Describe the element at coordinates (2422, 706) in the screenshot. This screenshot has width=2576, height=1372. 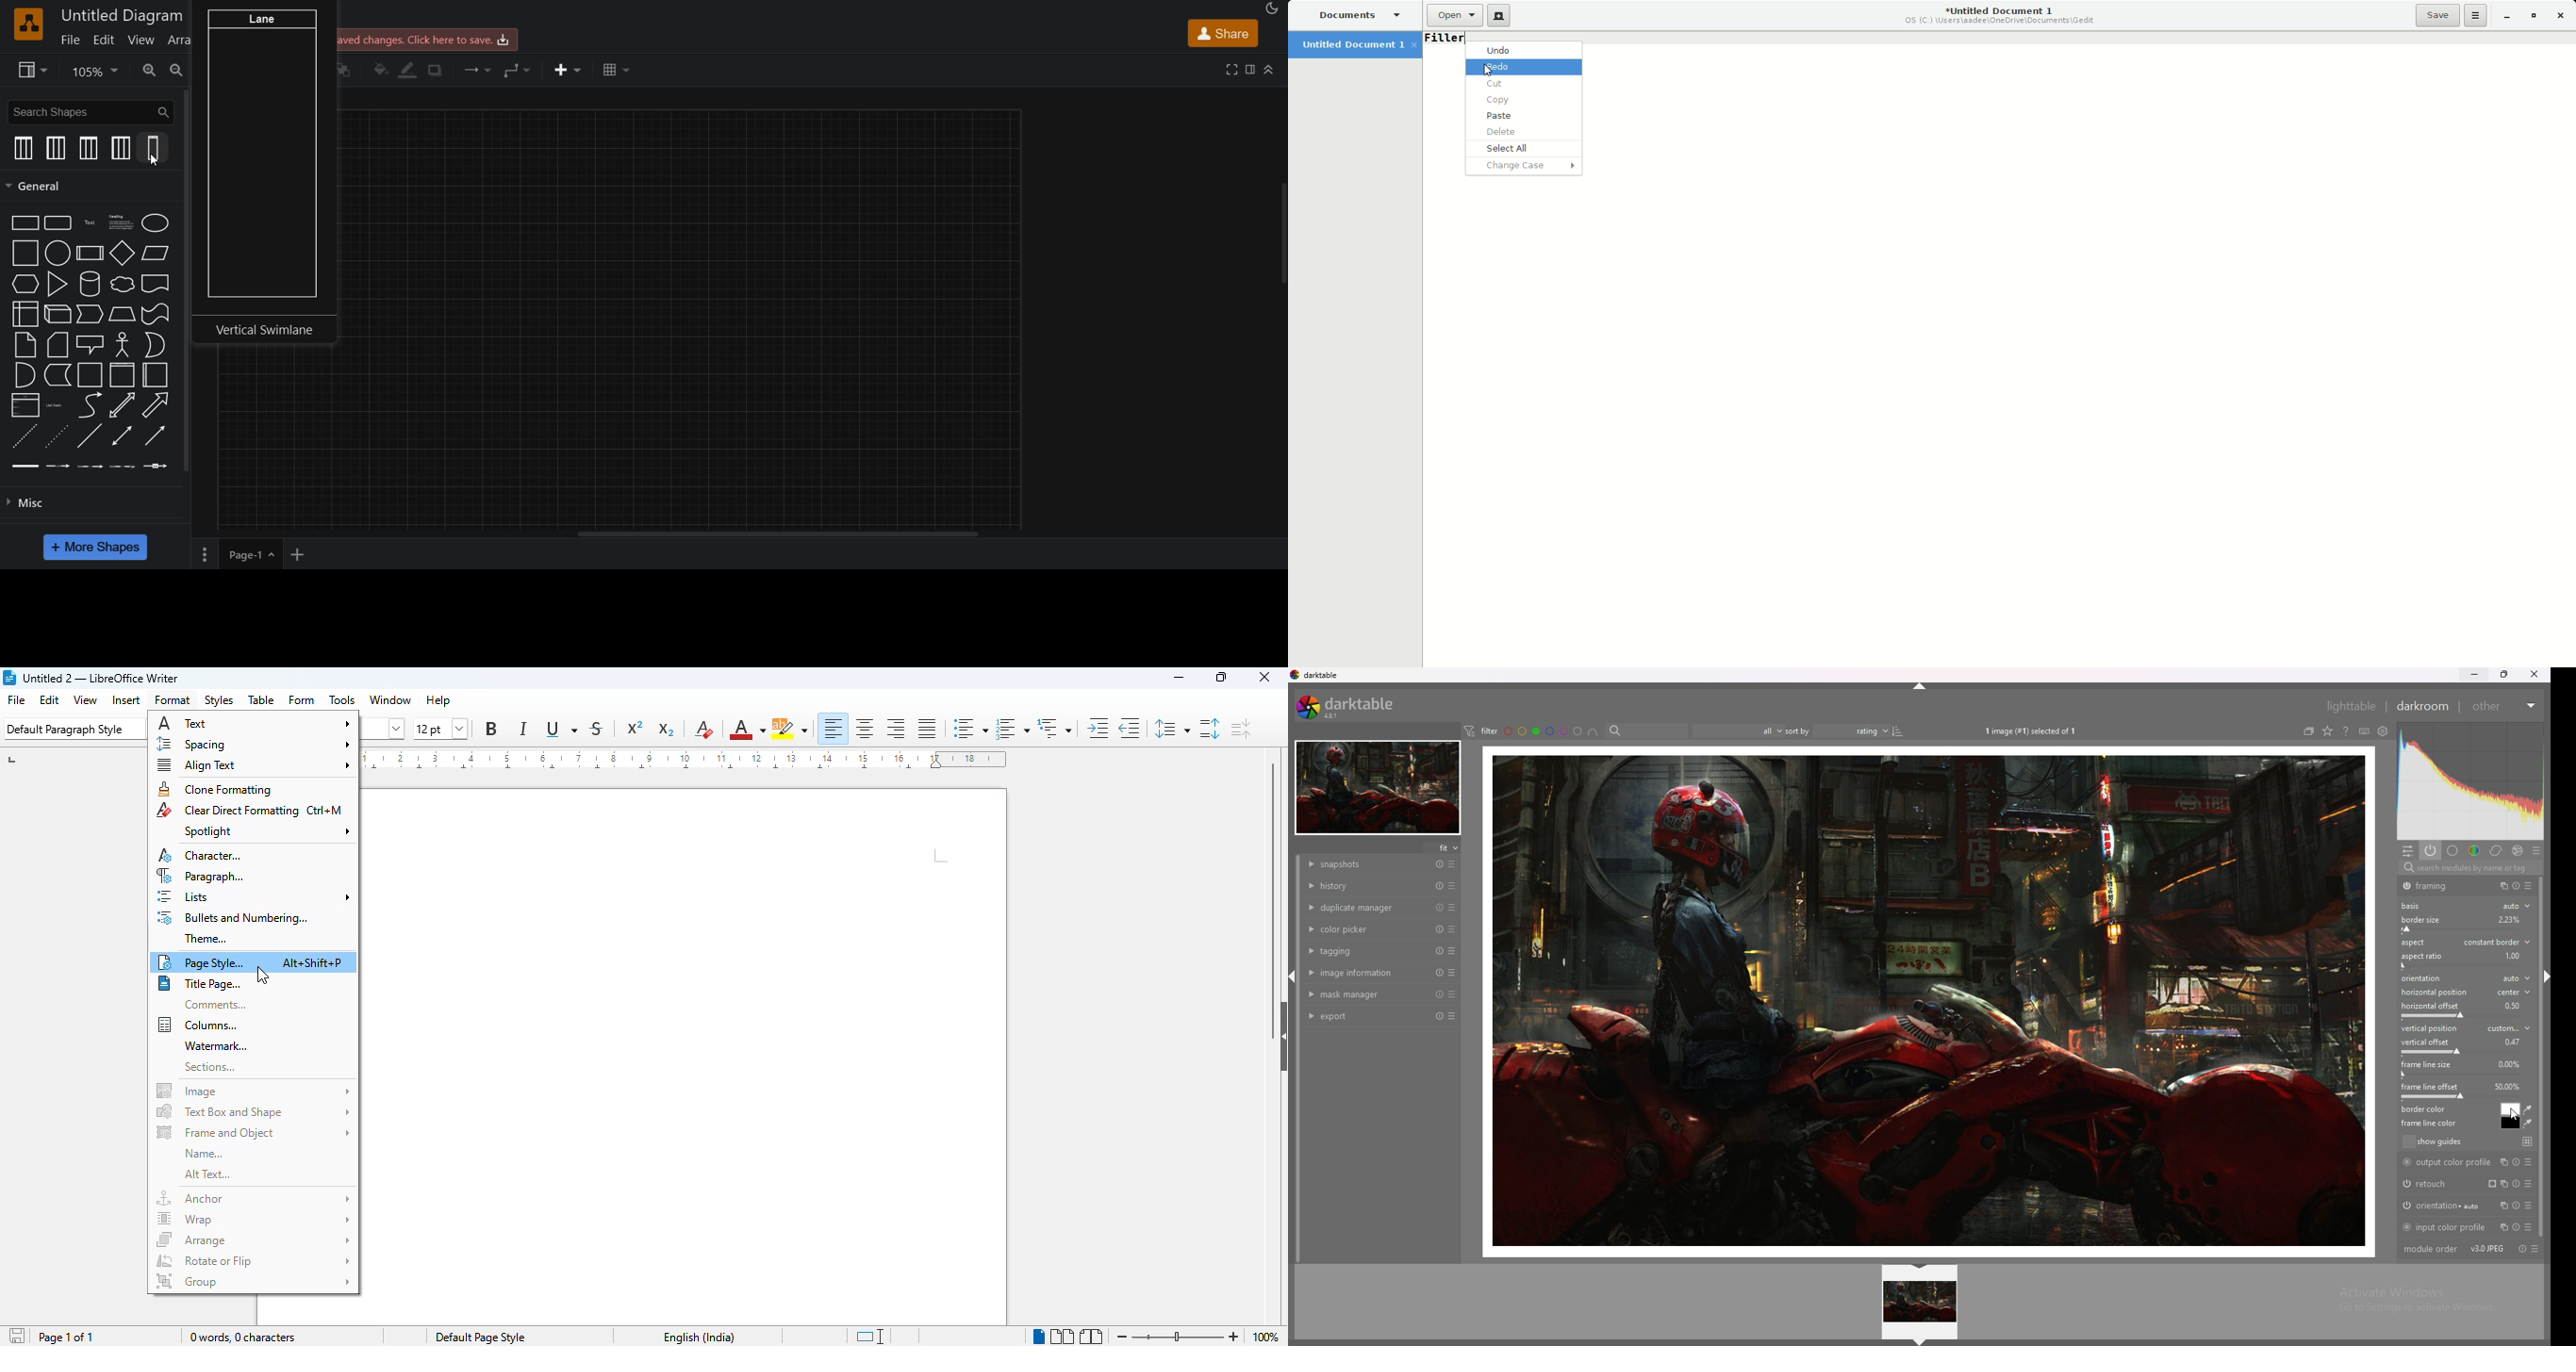
I see `darkroom` at that location.